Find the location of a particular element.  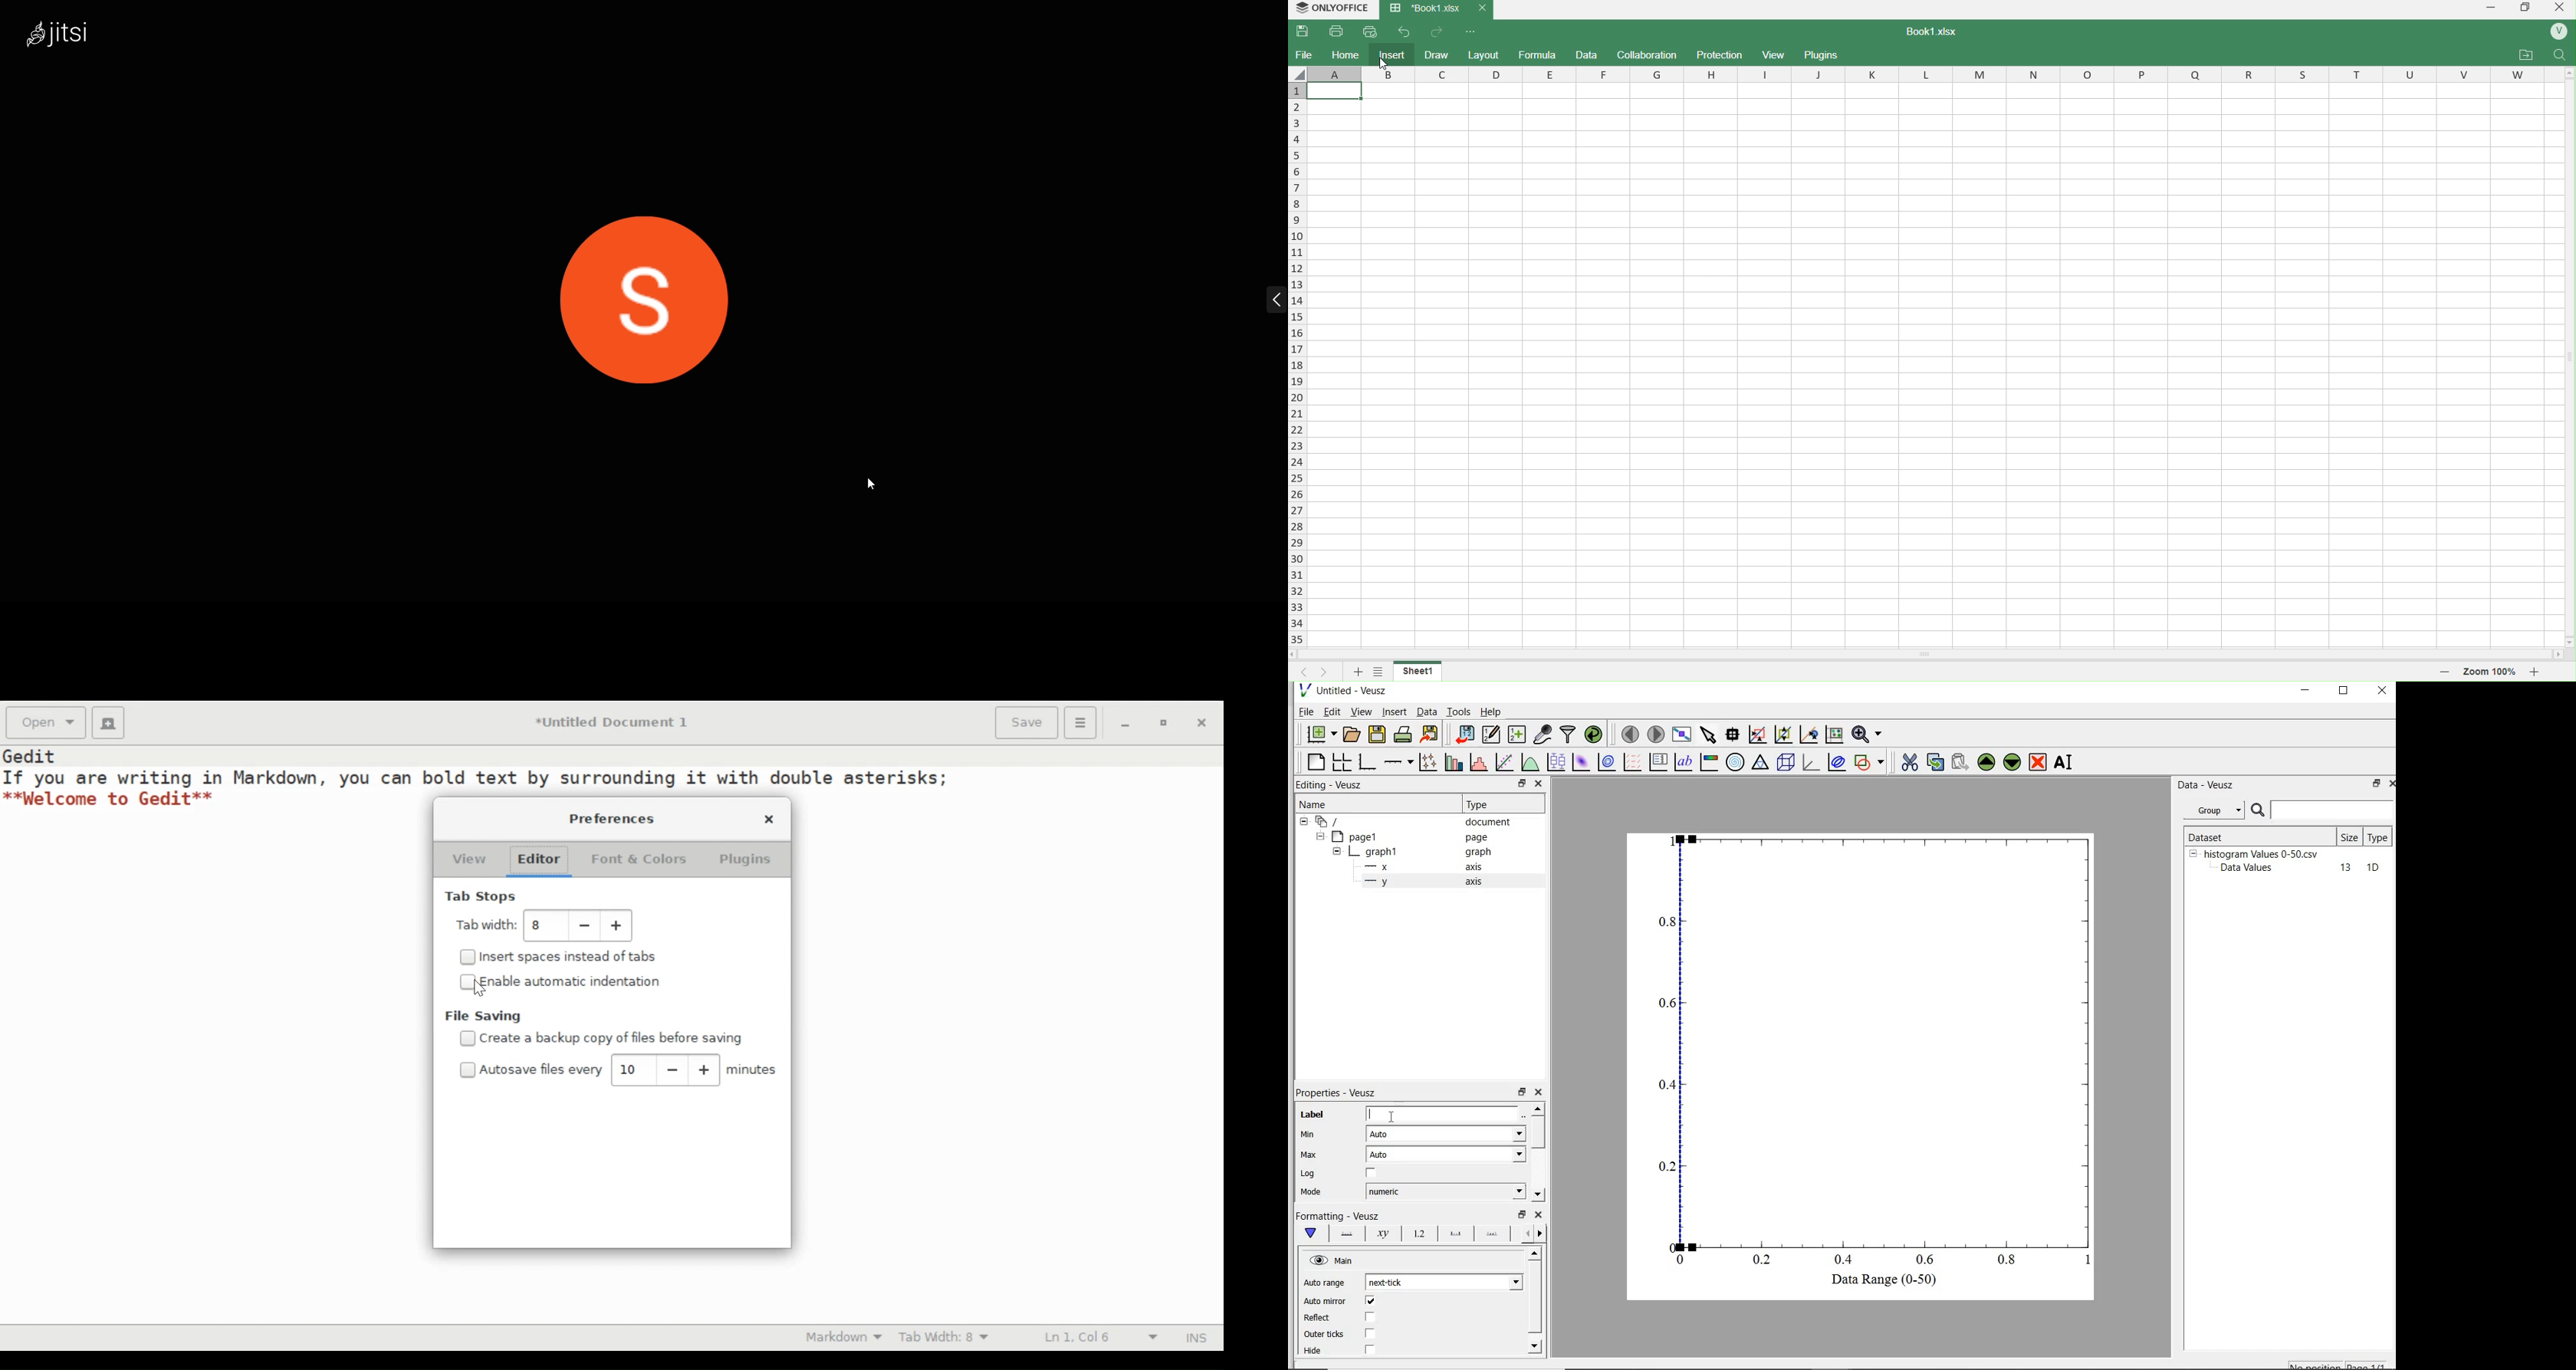

close is located at coordinates (2389, 785).